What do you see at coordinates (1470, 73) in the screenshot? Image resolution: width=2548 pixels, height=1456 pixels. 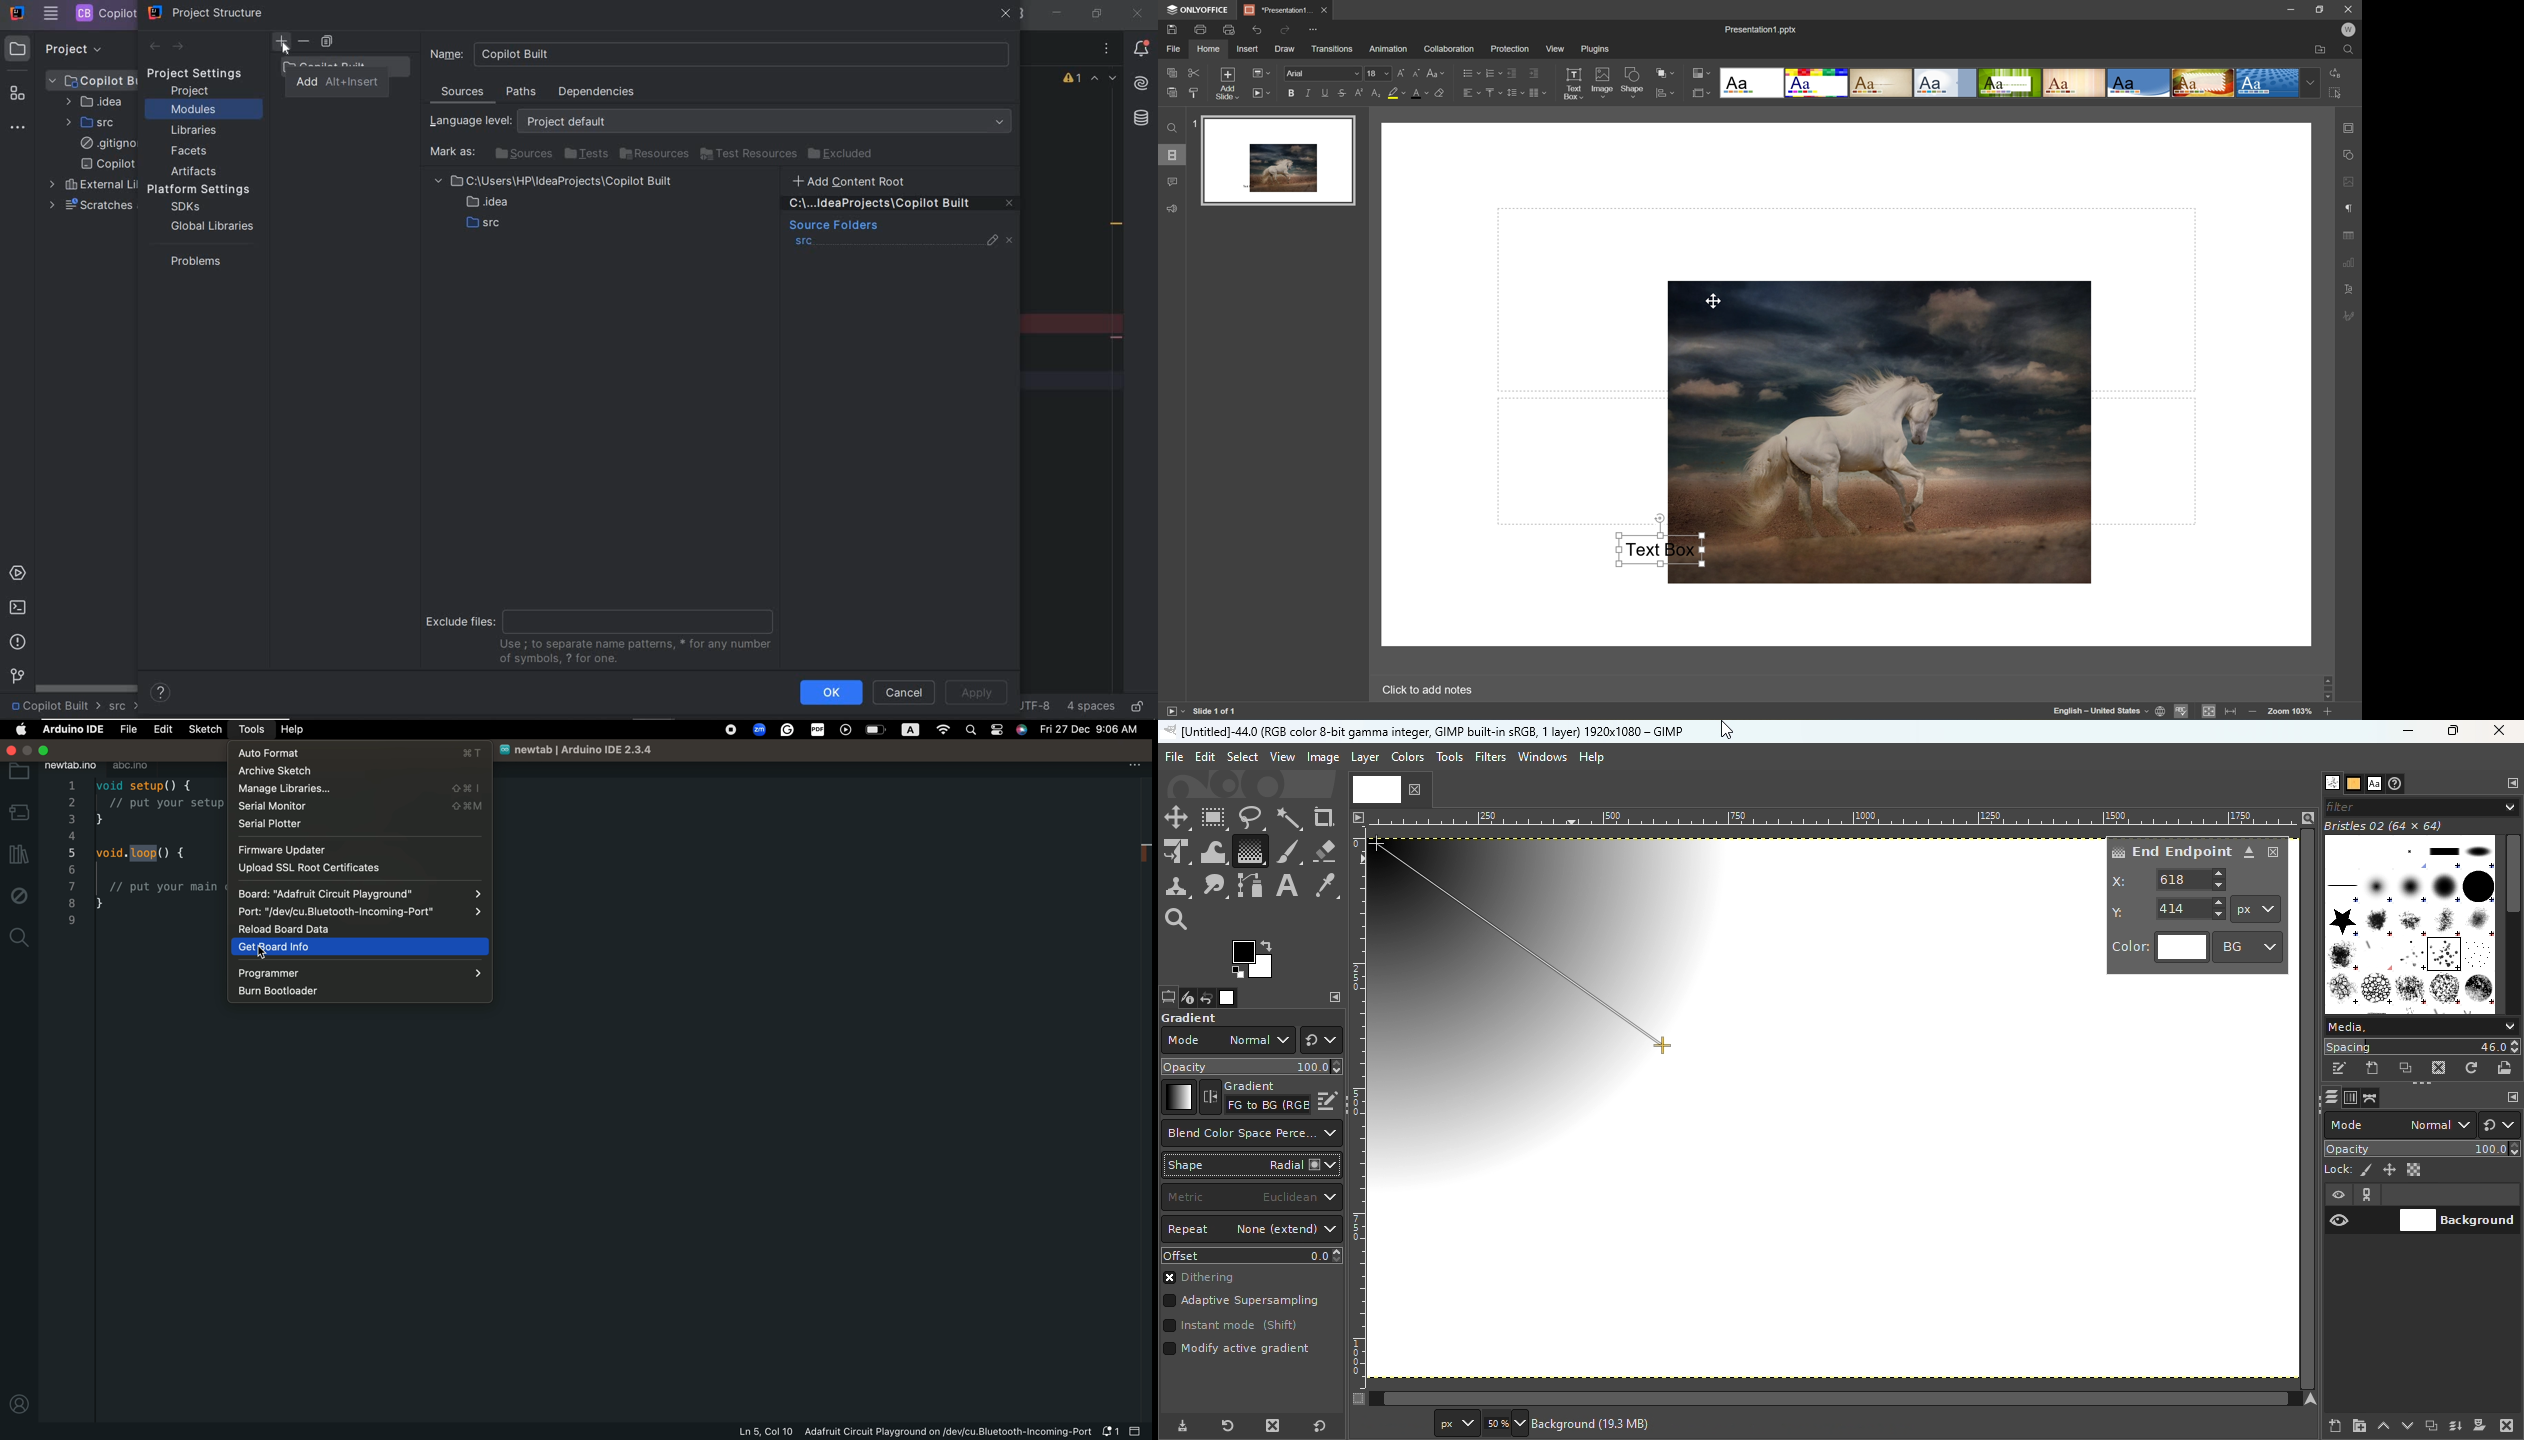 I see `Bullets` at bounding box center [1470, 73].